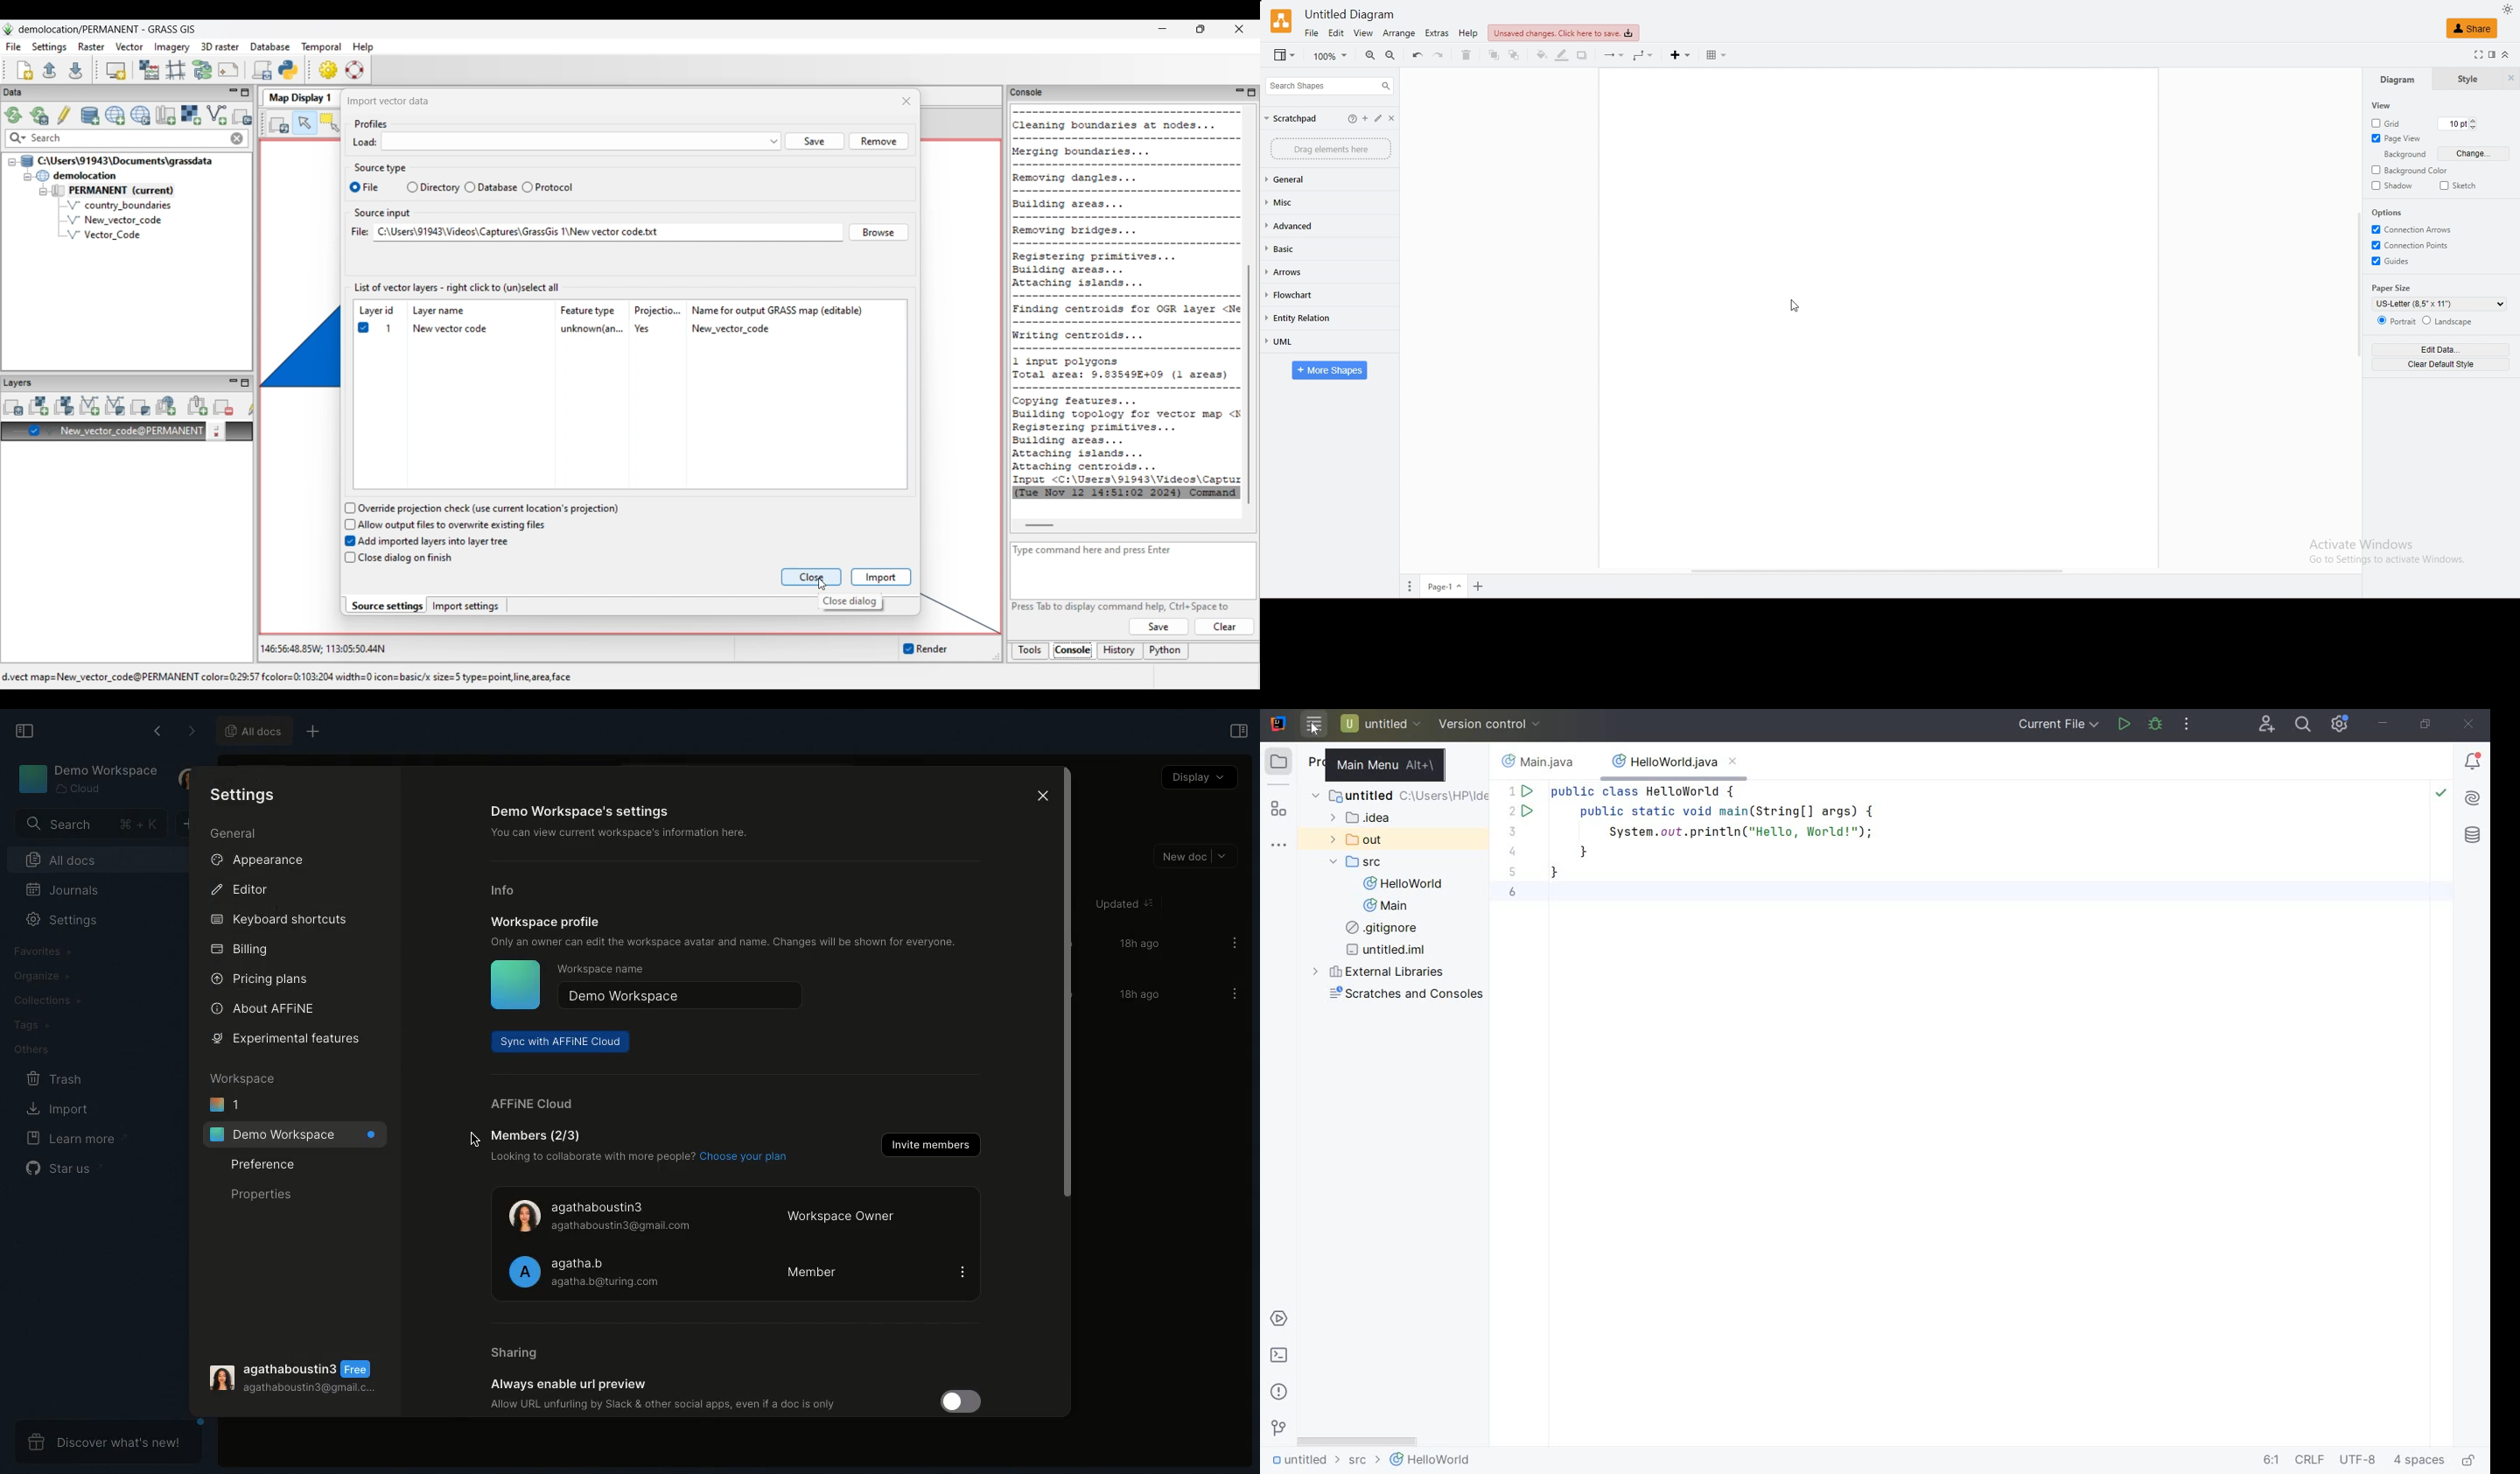 This screenshot has height=1484, width=2520. What do you see at coordinates (2412, 170) in the screenshot?
I see `background color` at bounding box center [2412, 170].